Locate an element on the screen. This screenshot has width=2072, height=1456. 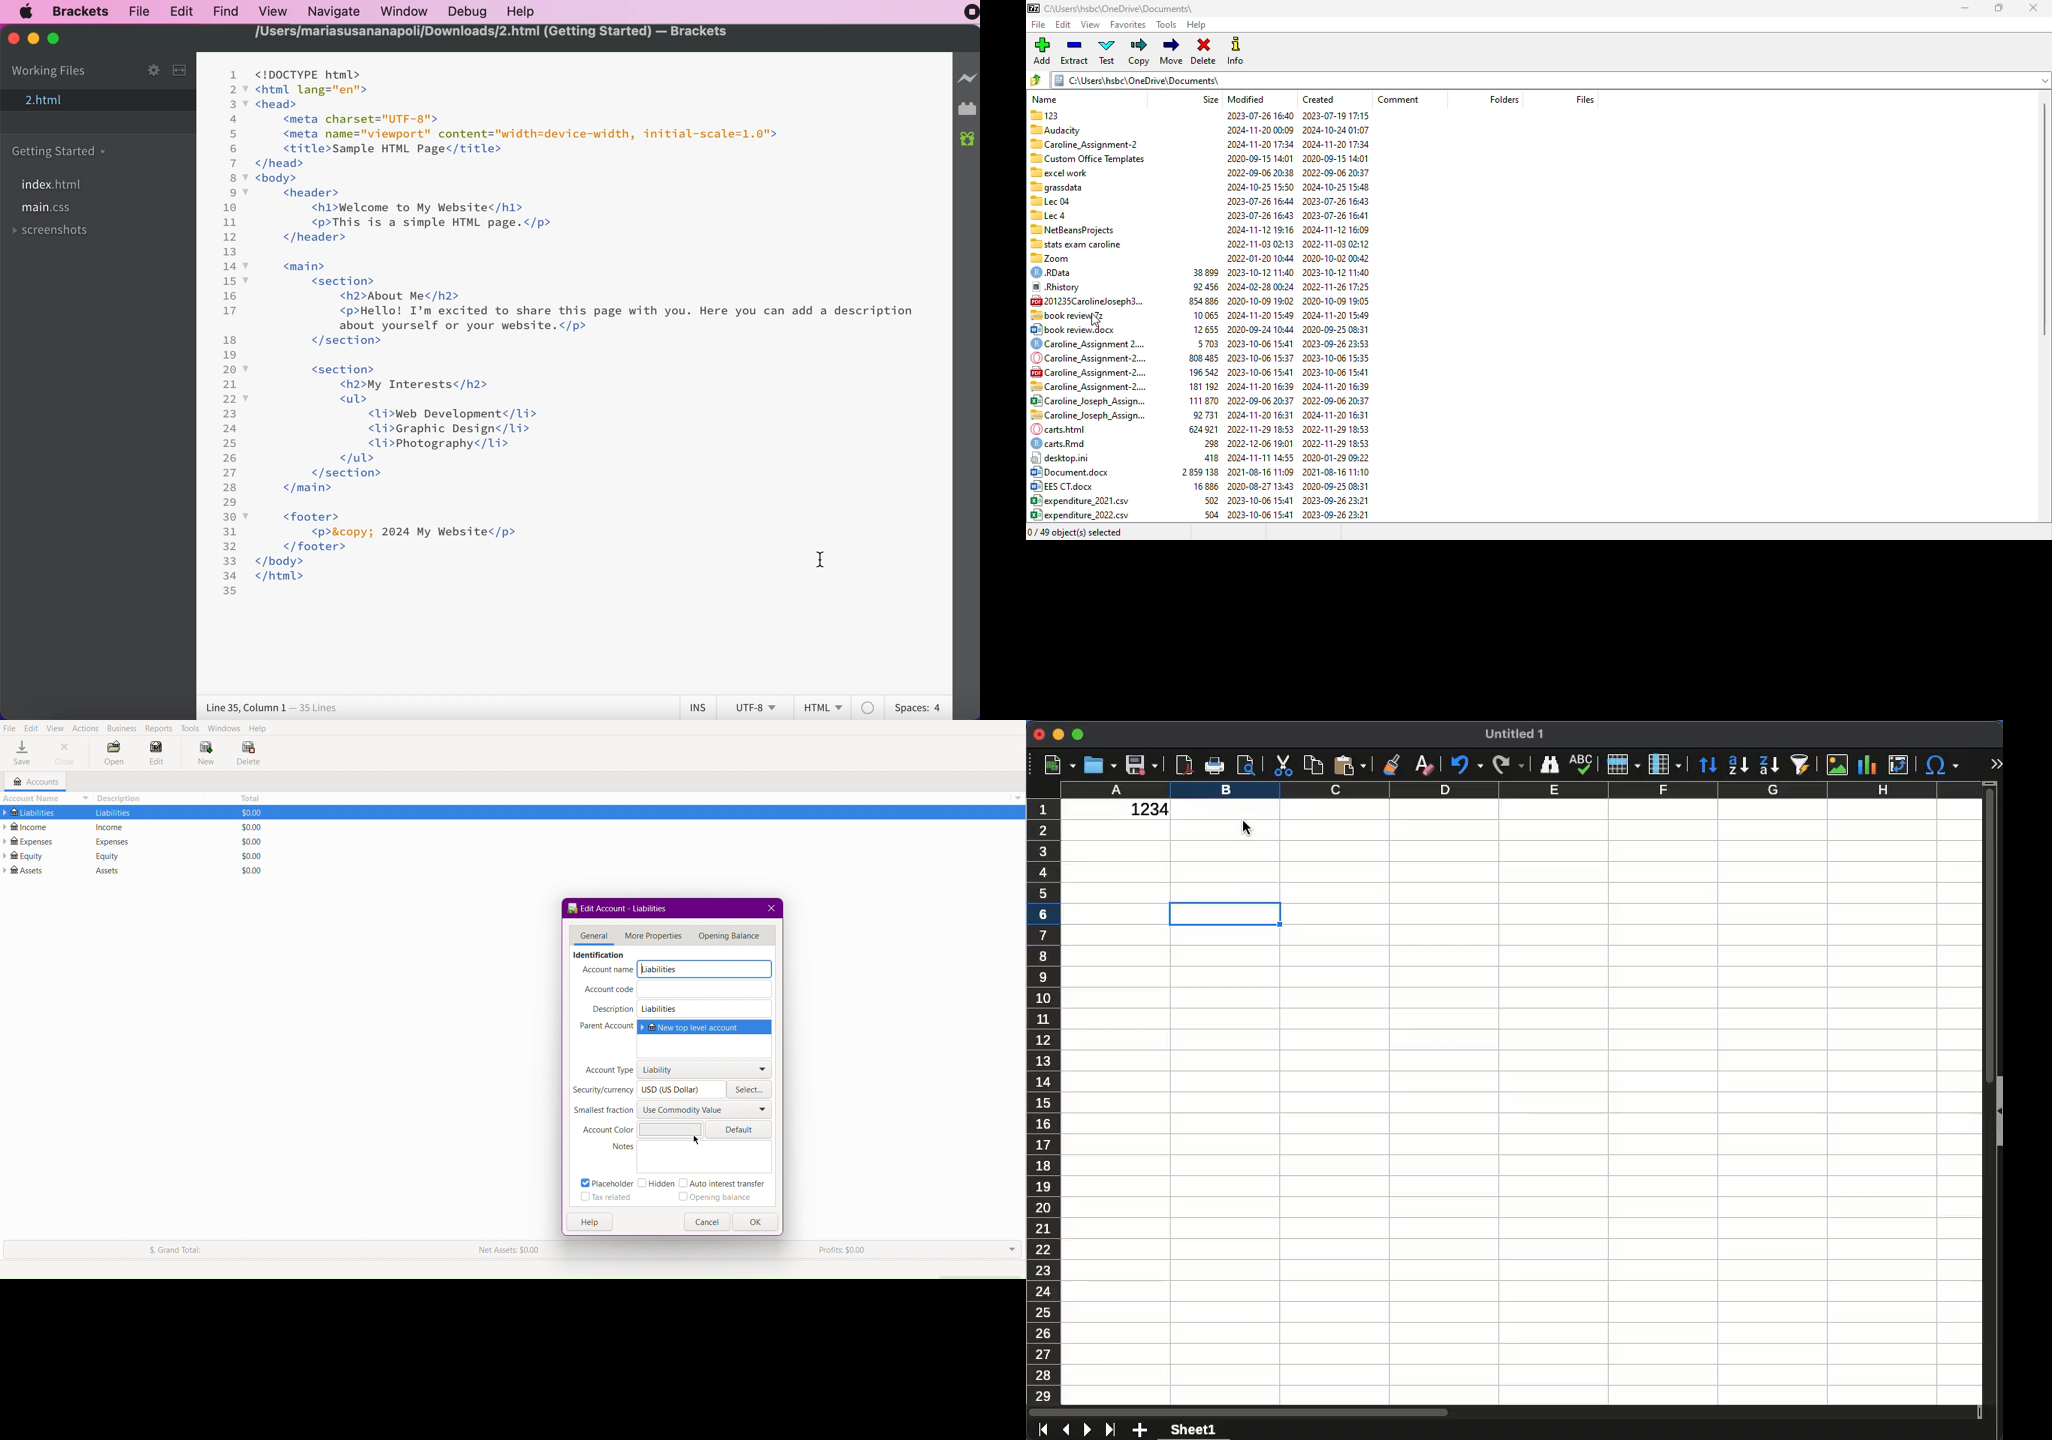
Equity is located at coordinates (23, 856).